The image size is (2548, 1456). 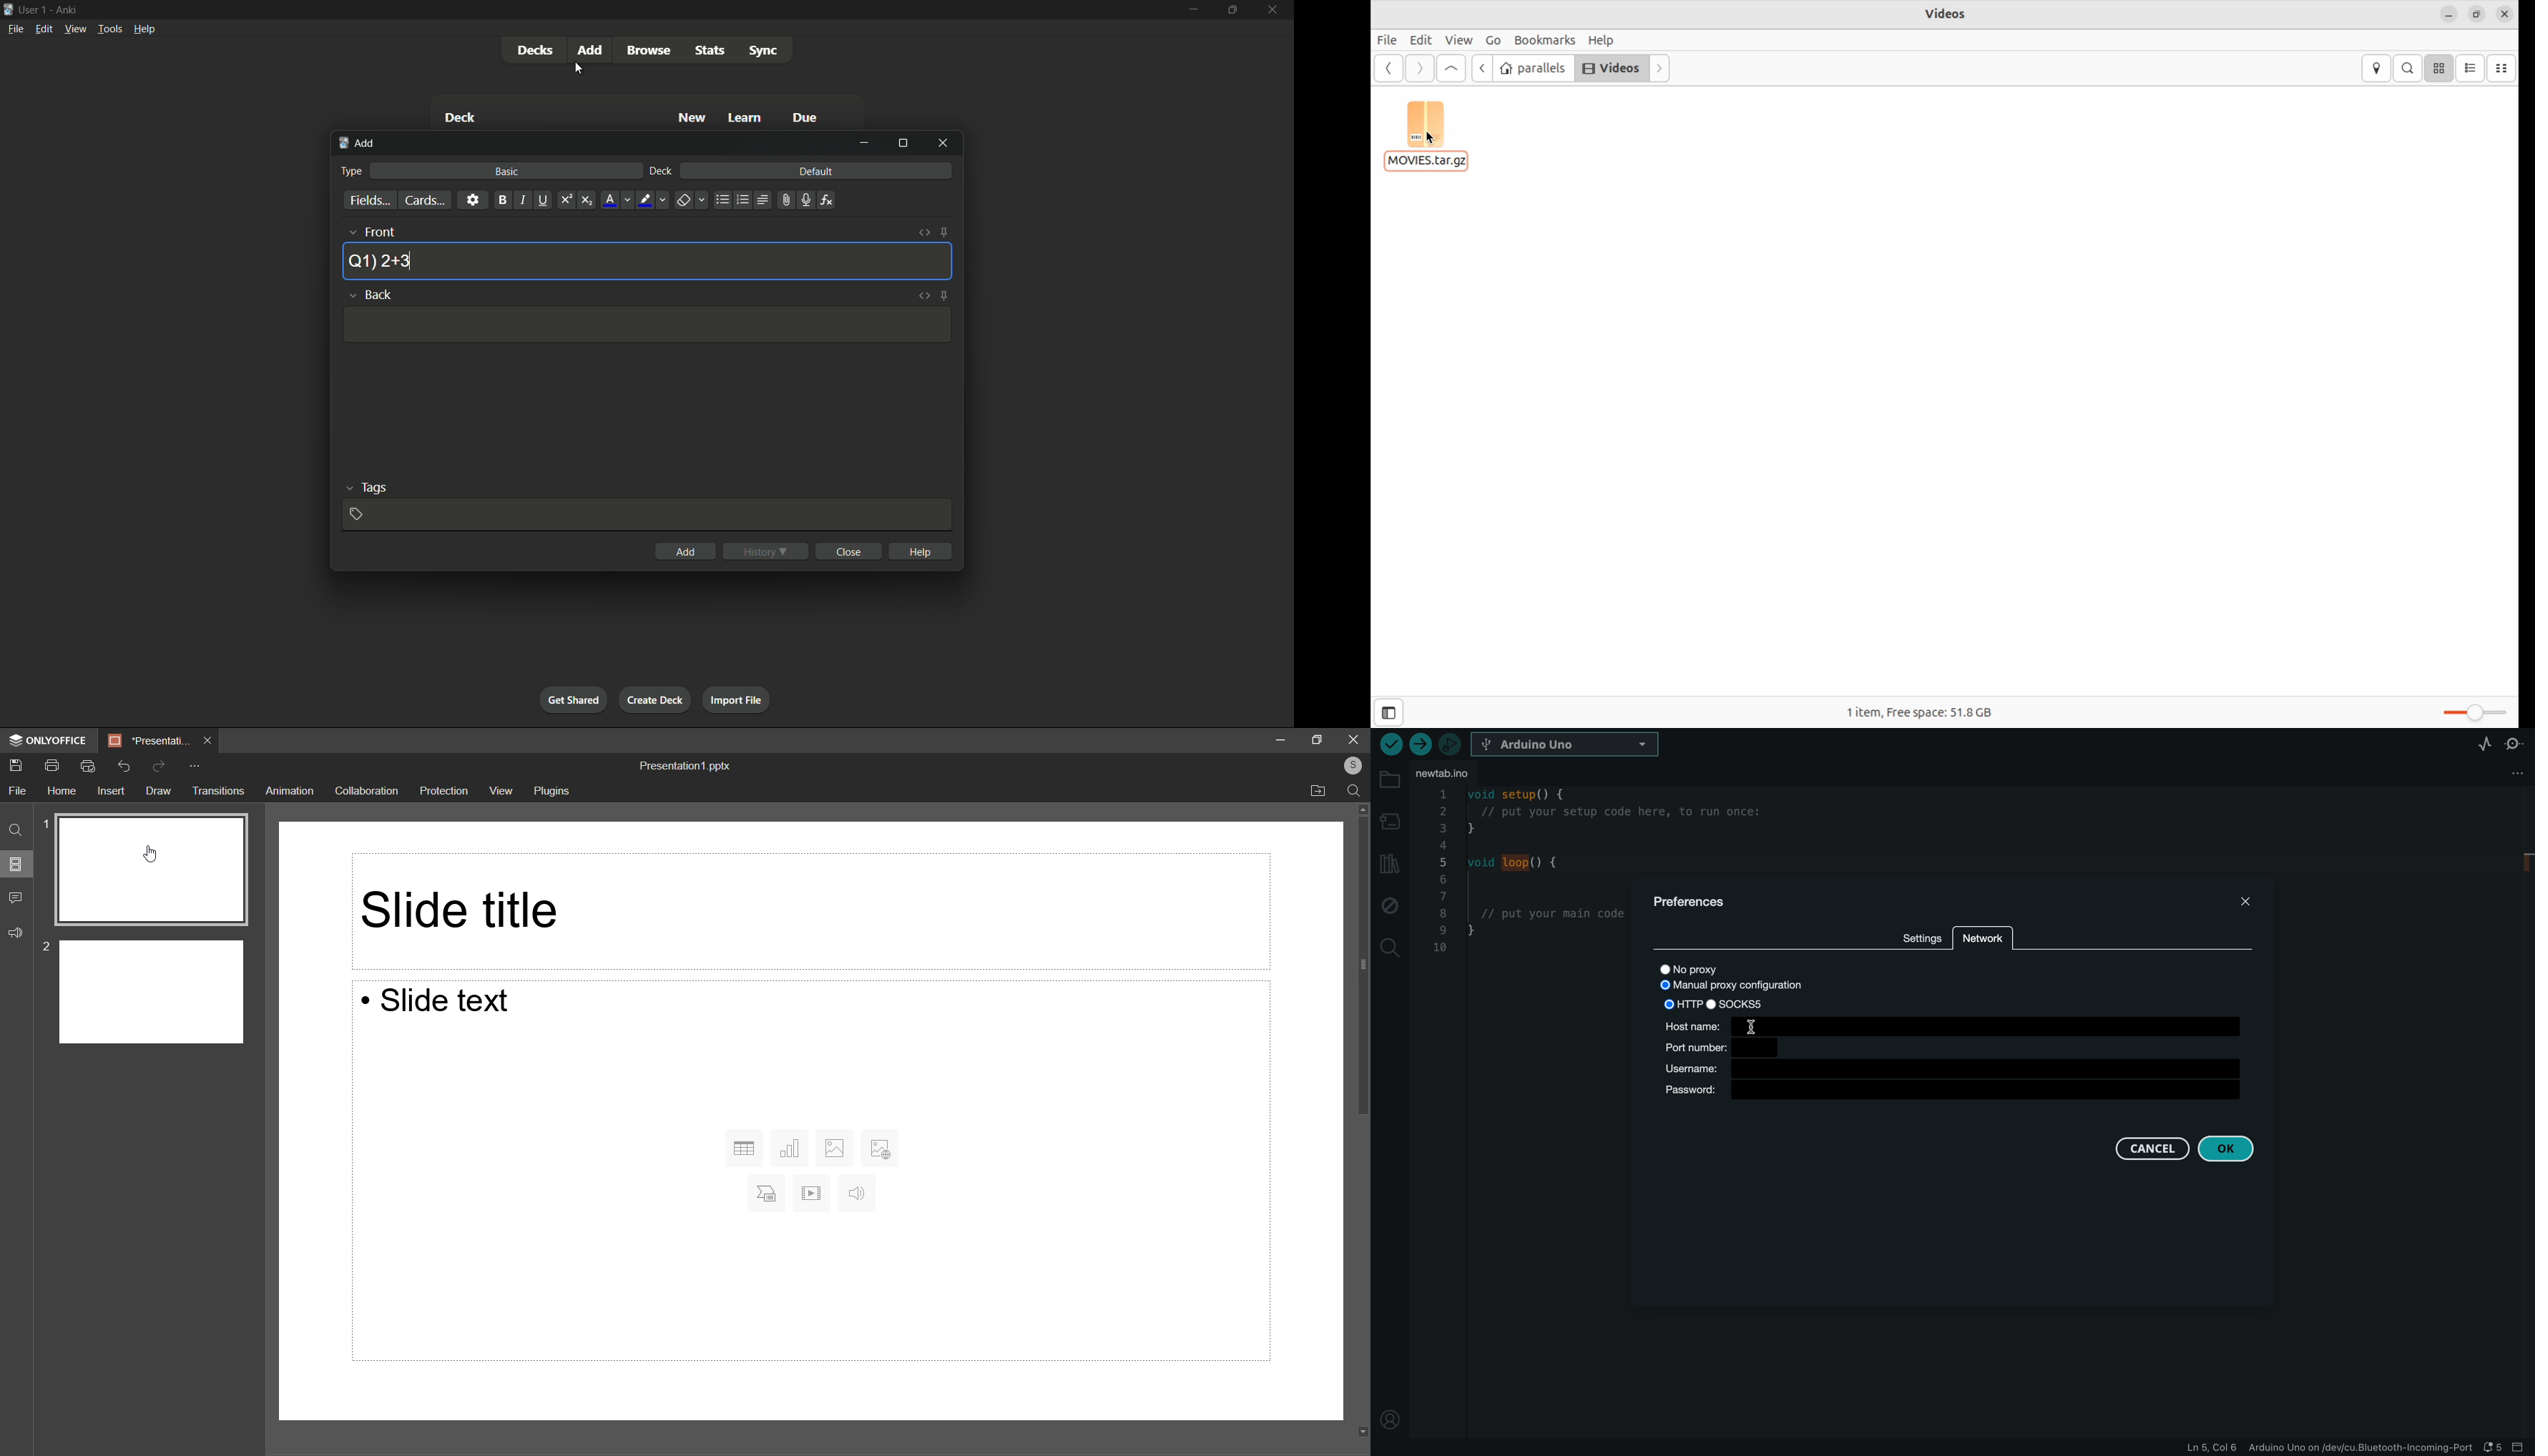 I want to click on equations, so click(x=827, y=200).